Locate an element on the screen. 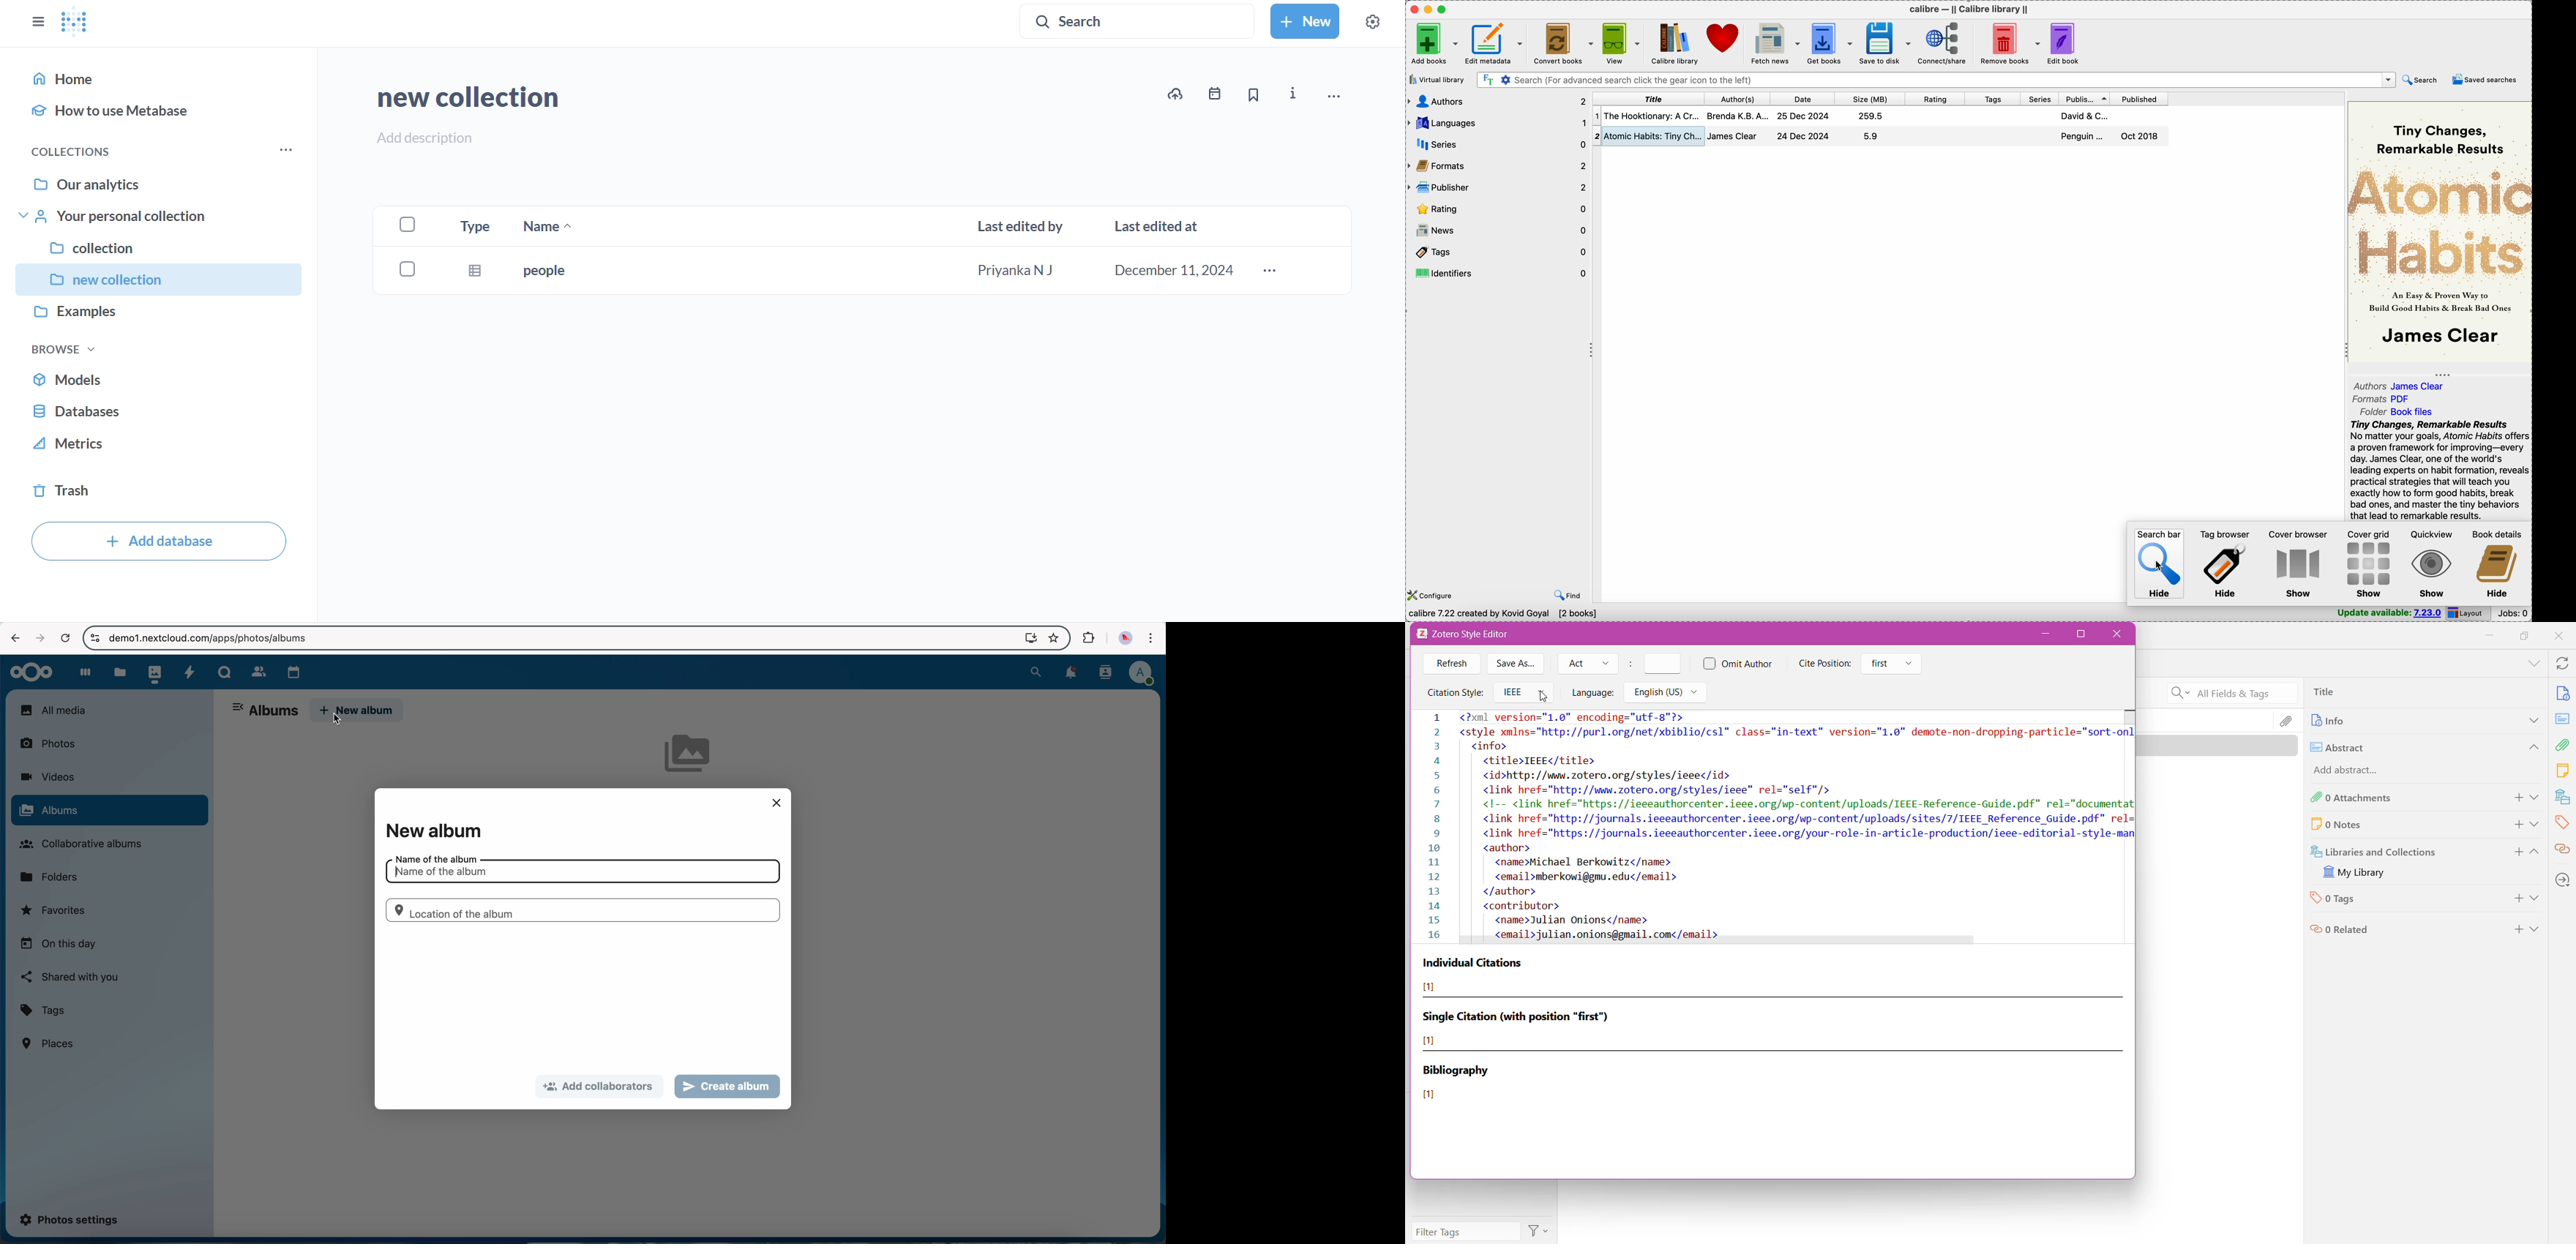 This screenshot has width=2576, height=1260. connect/share is located at coordinates (1945, 43).